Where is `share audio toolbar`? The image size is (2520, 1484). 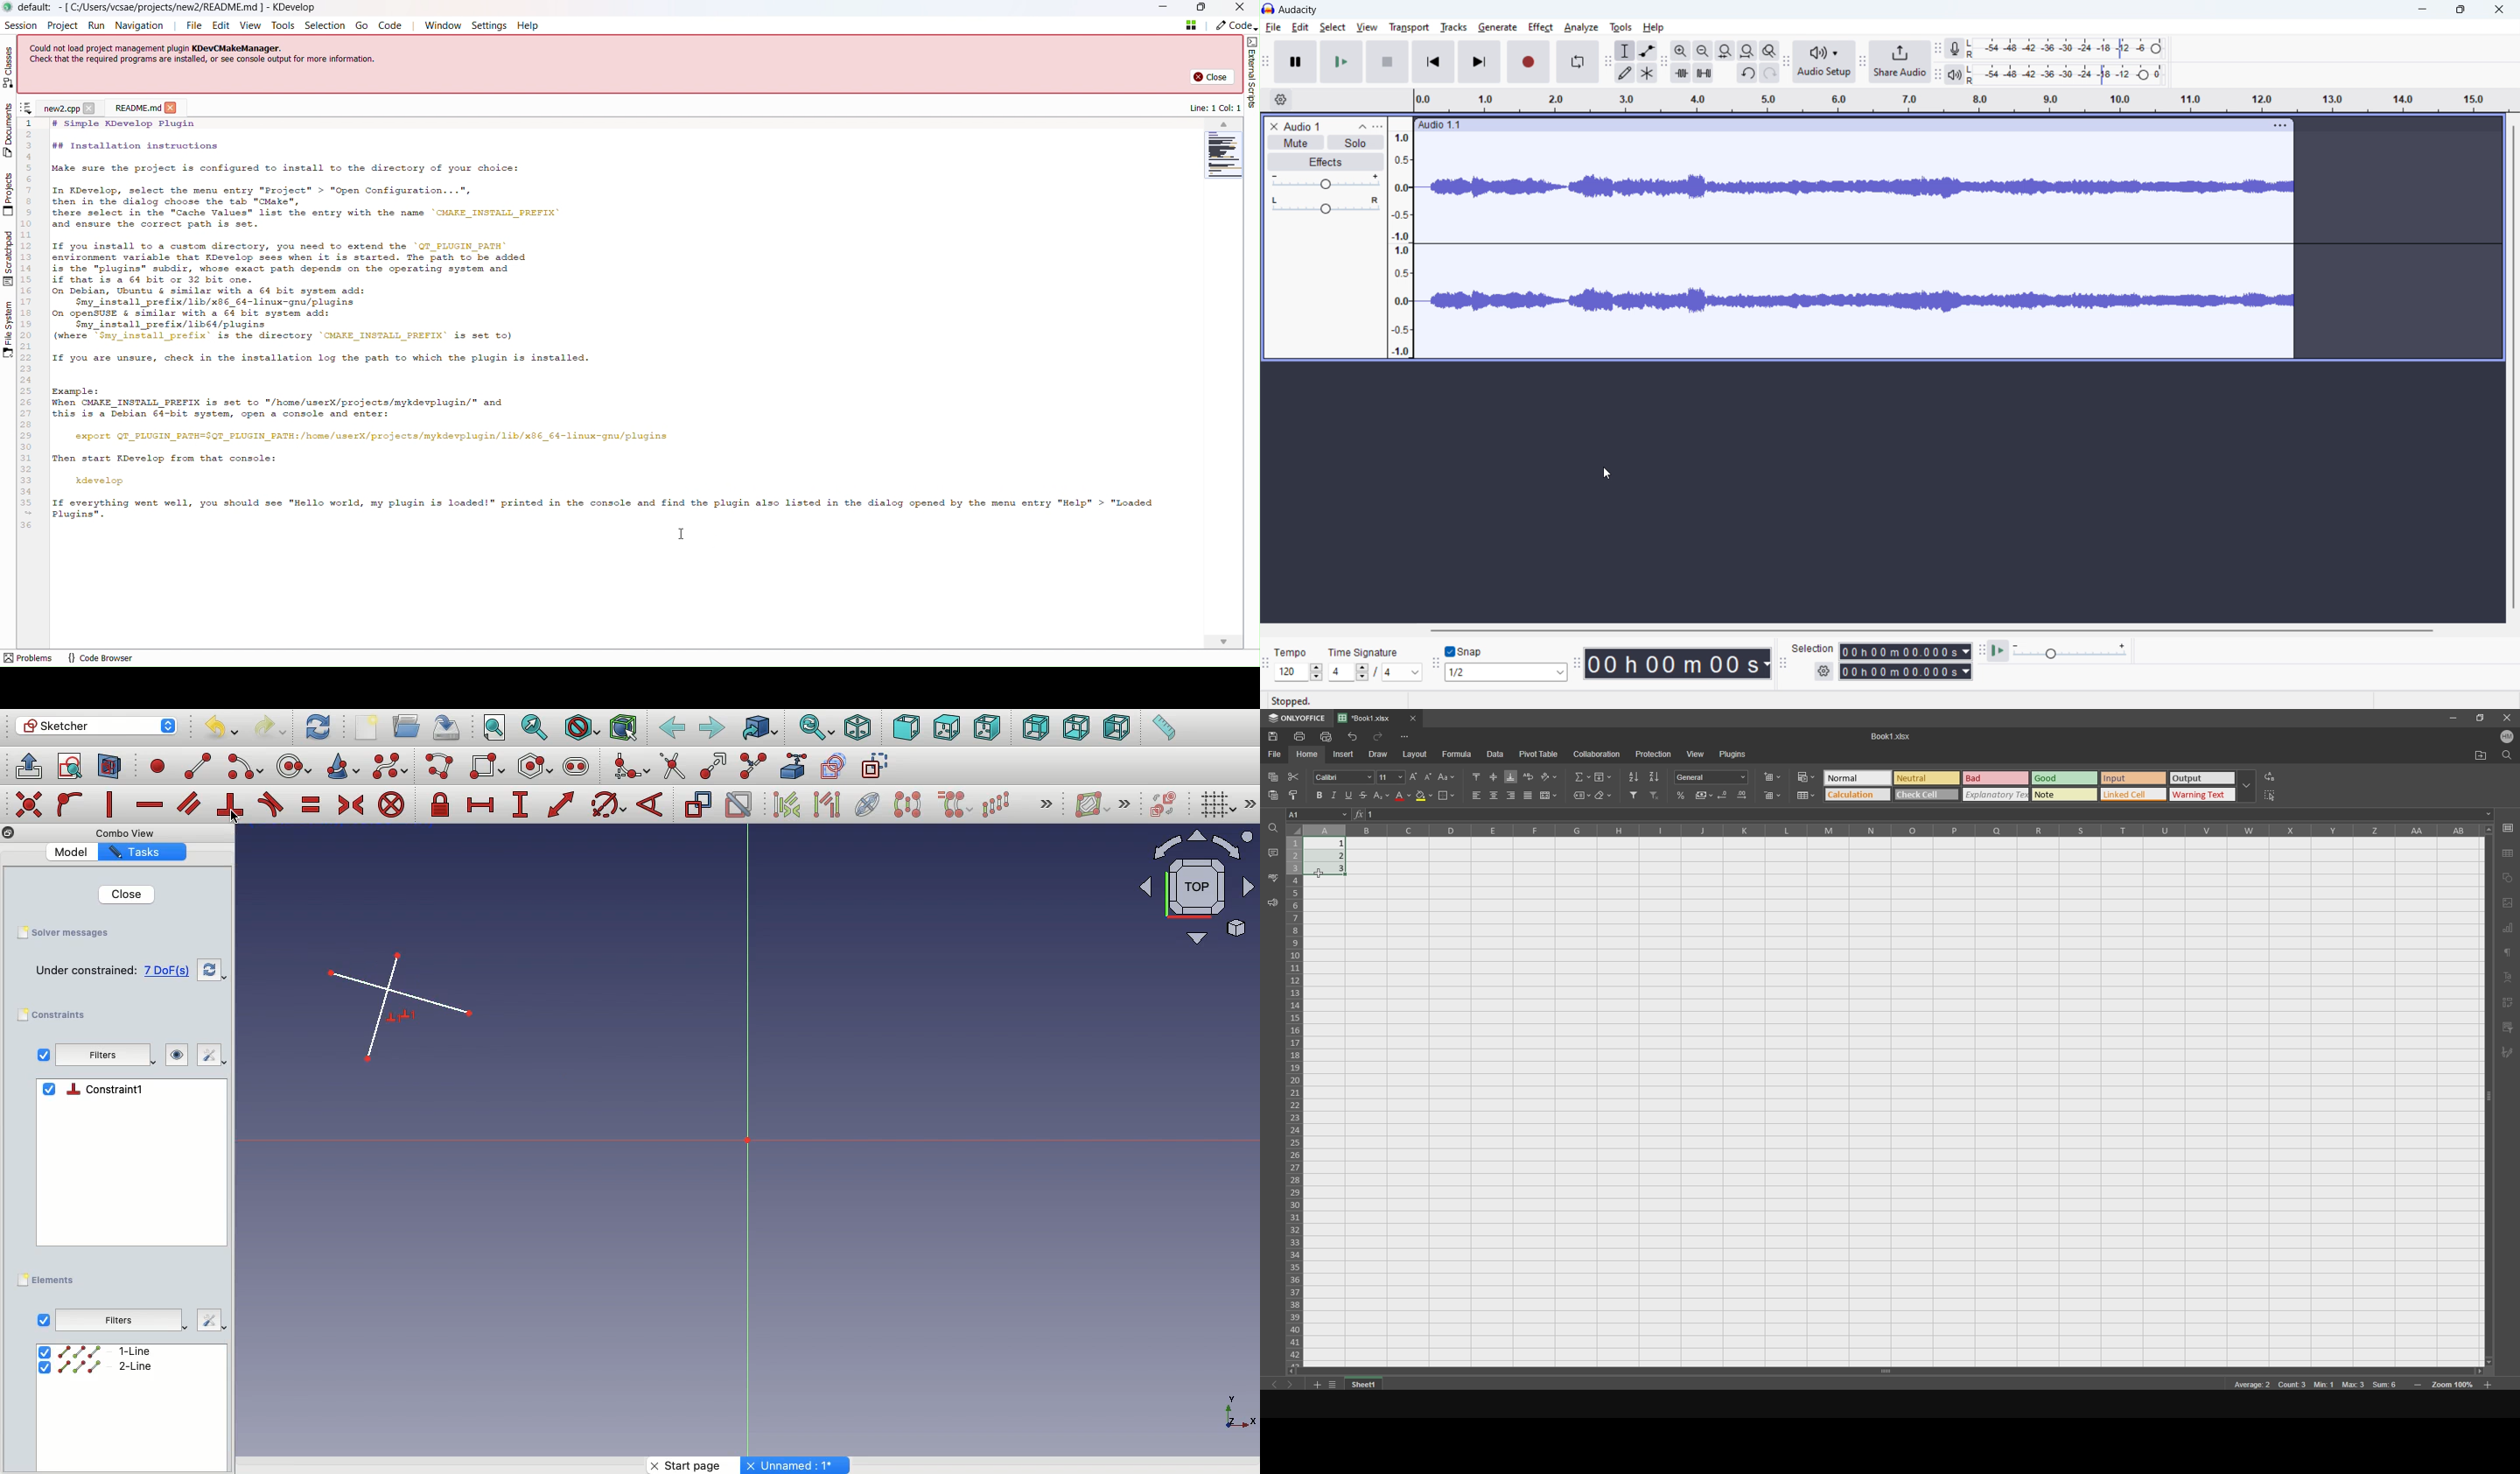 share audio toolbar is located at coordinates (1863, 63).